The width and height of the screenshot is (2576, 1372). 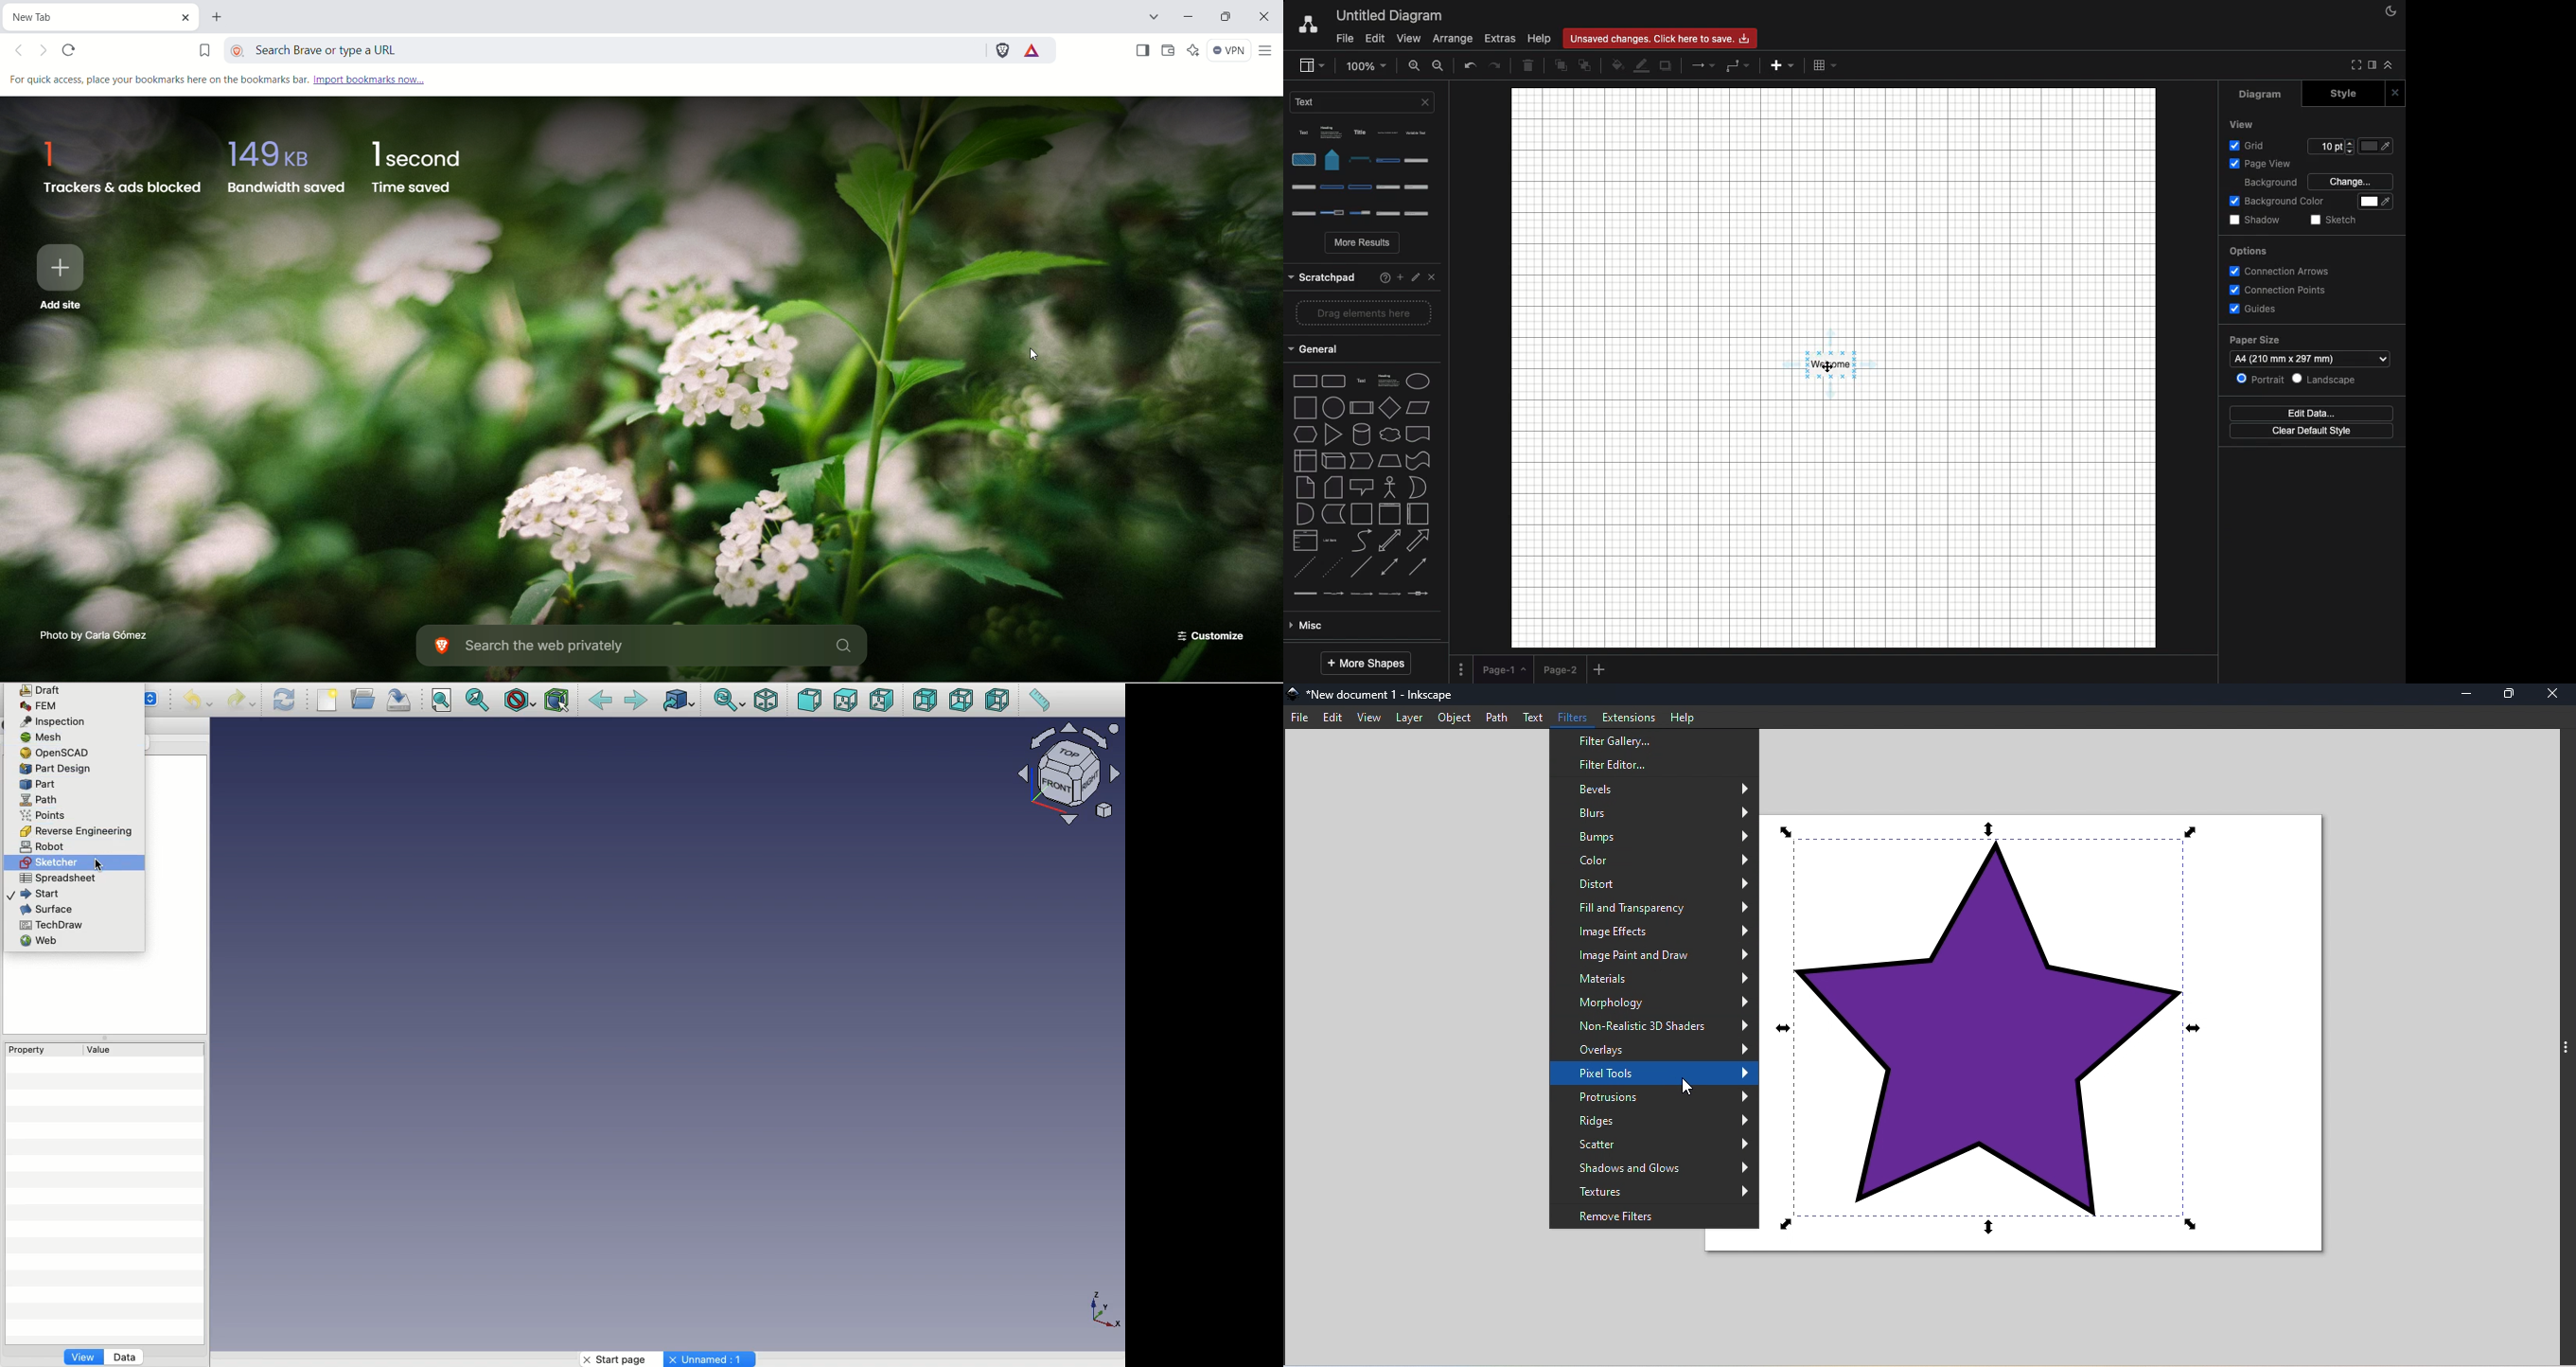 I want to click on Filter Gallery, so click(x=1654, y=738).